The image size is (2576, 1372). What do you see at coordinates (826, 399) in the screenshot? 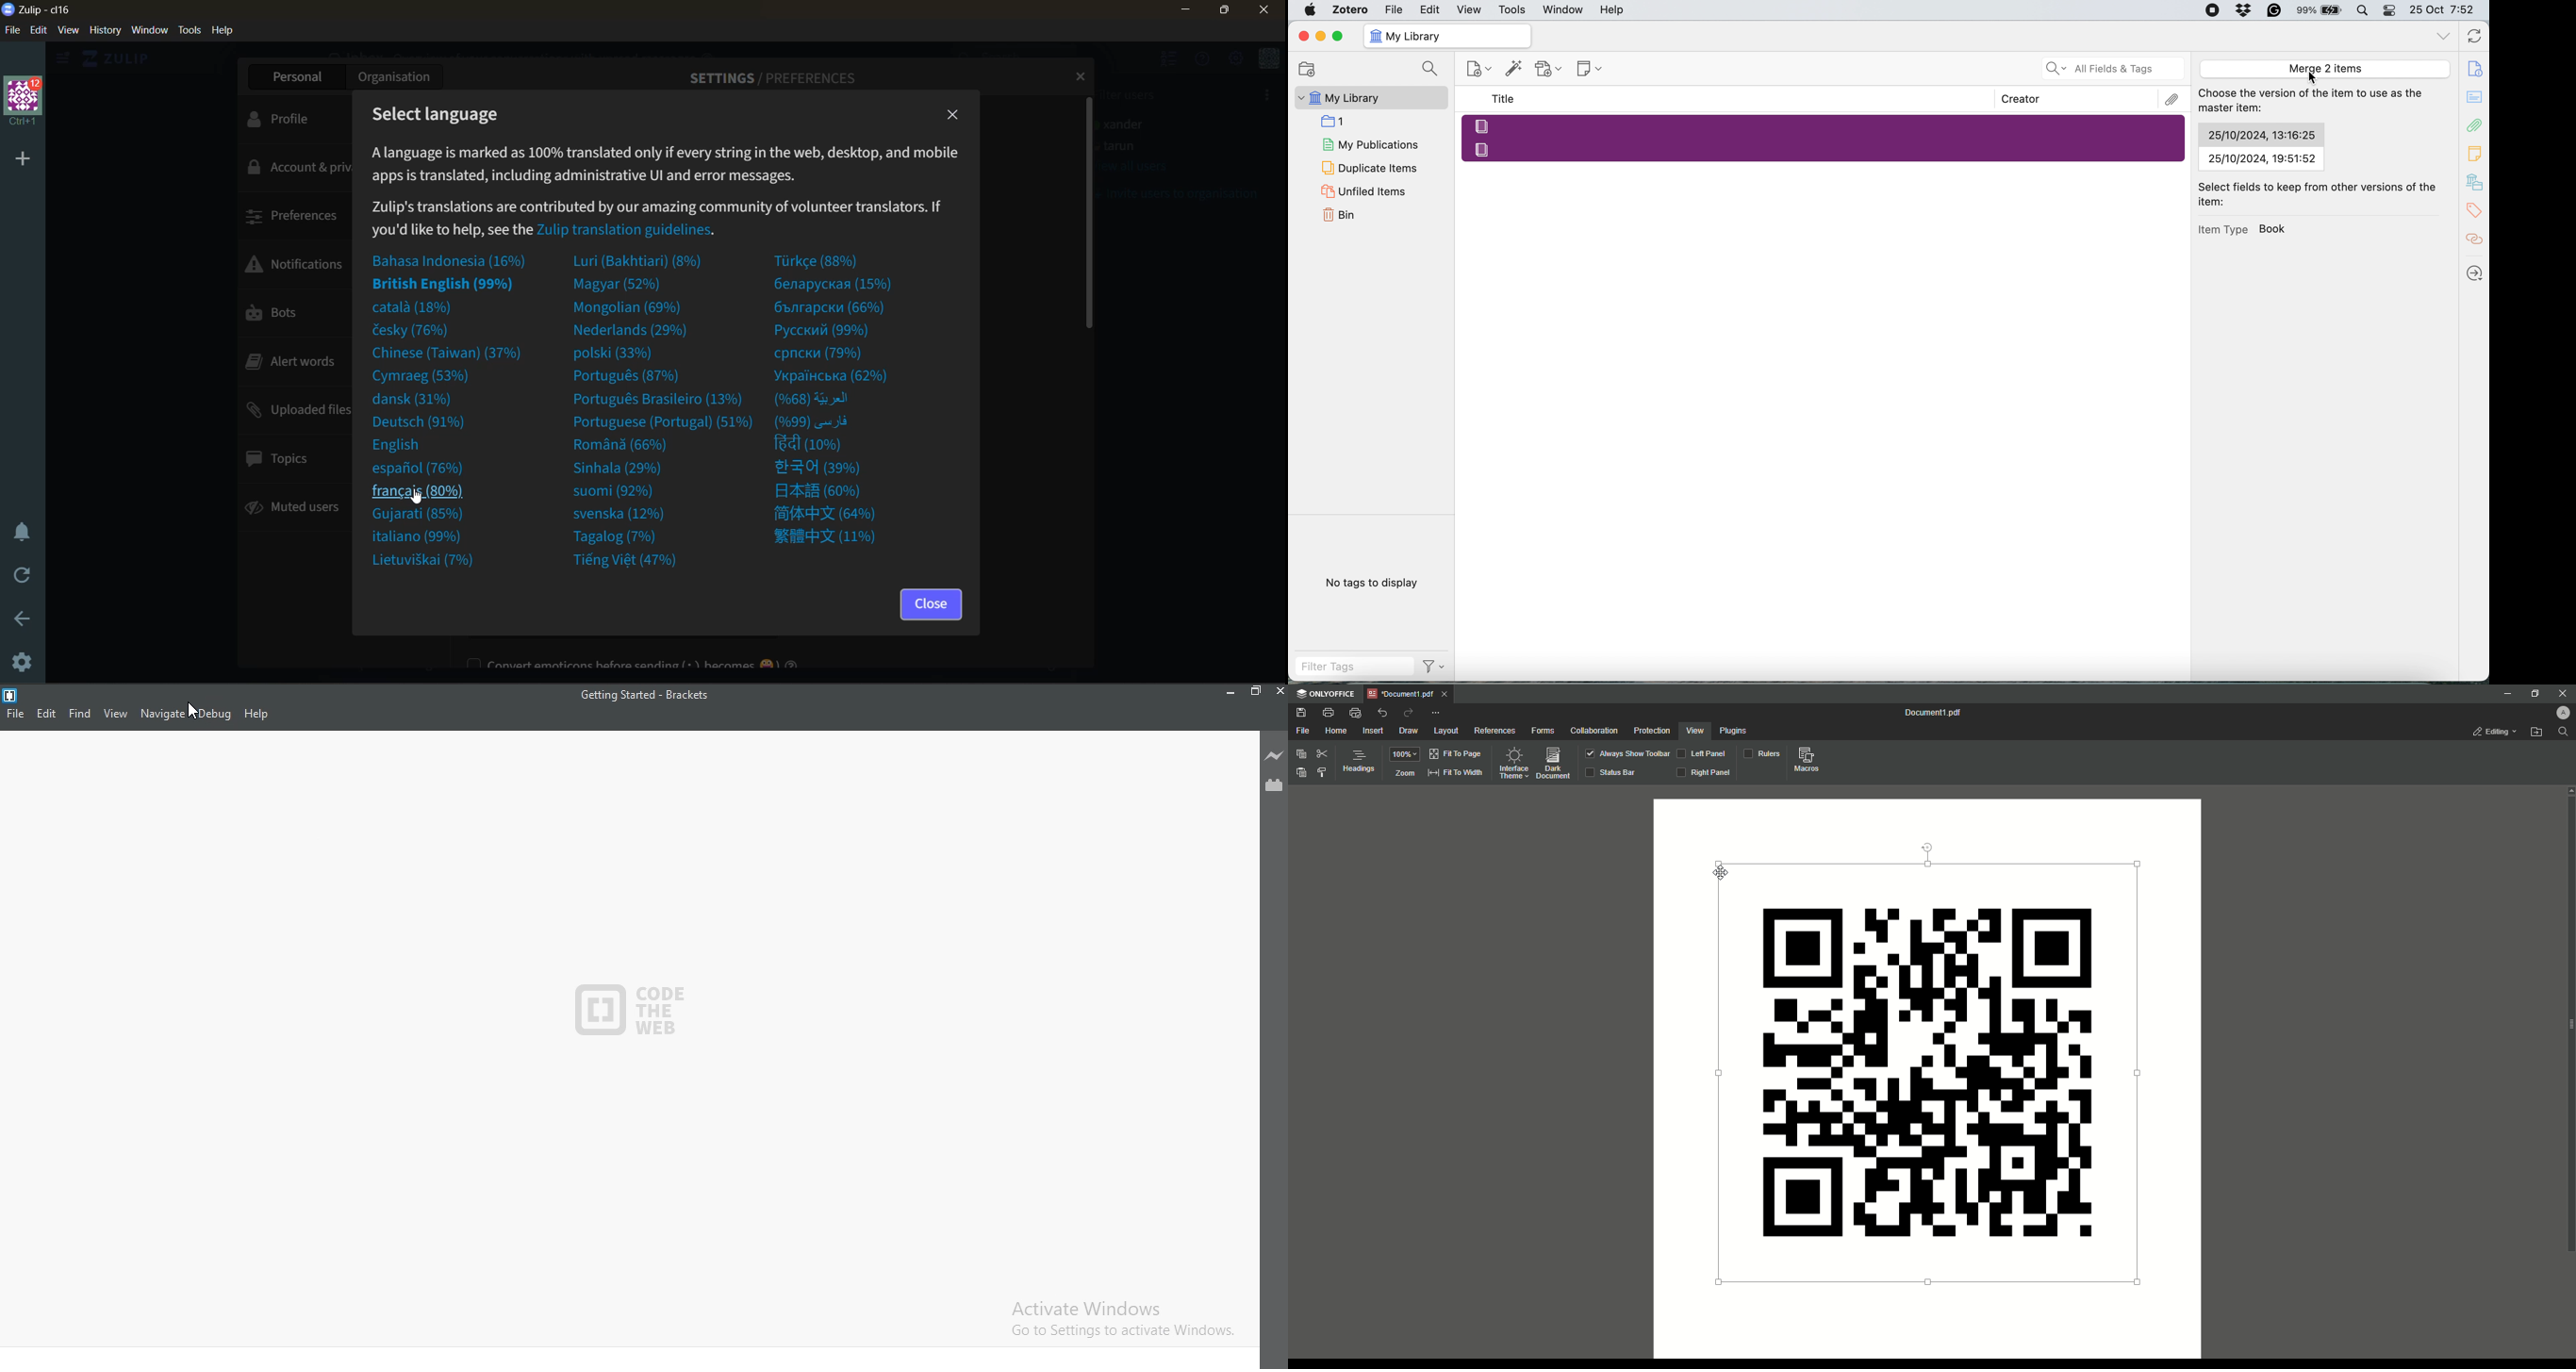
I see `foreign language` at bounding box center [826, 399].